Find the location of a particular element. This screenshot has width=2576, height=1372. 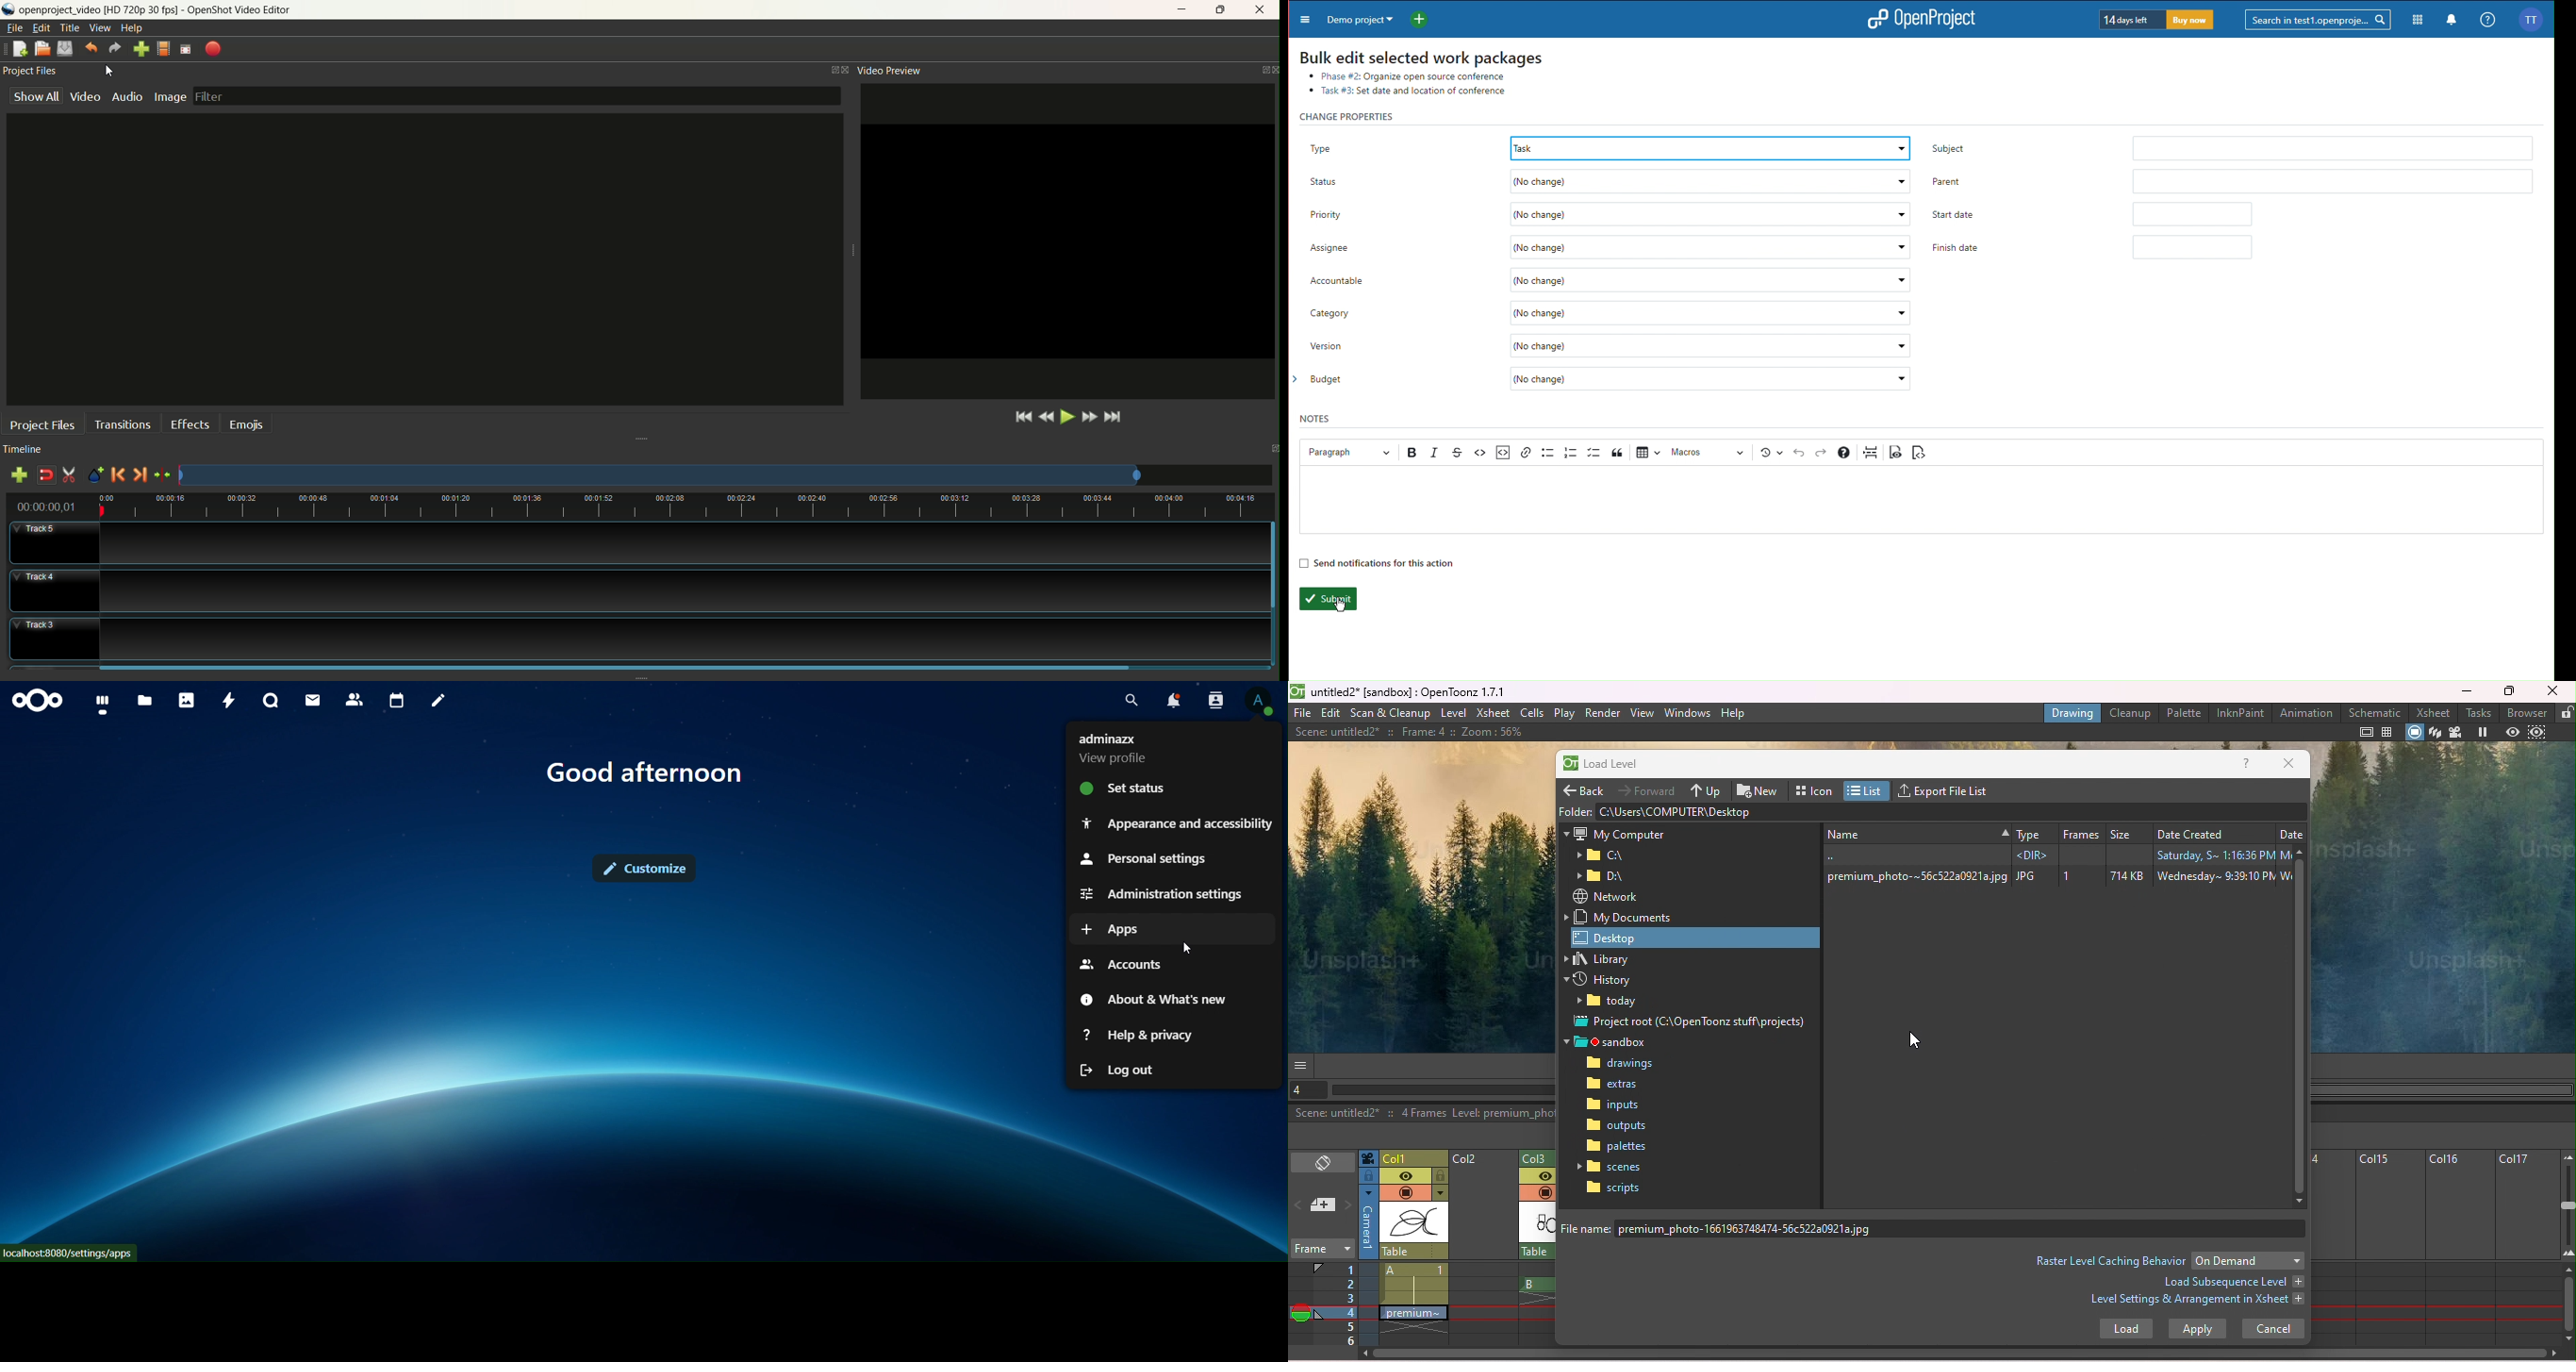

<DIR> Saturday, S~ 1:16:36 PM is located at coordinates (2053, 855).